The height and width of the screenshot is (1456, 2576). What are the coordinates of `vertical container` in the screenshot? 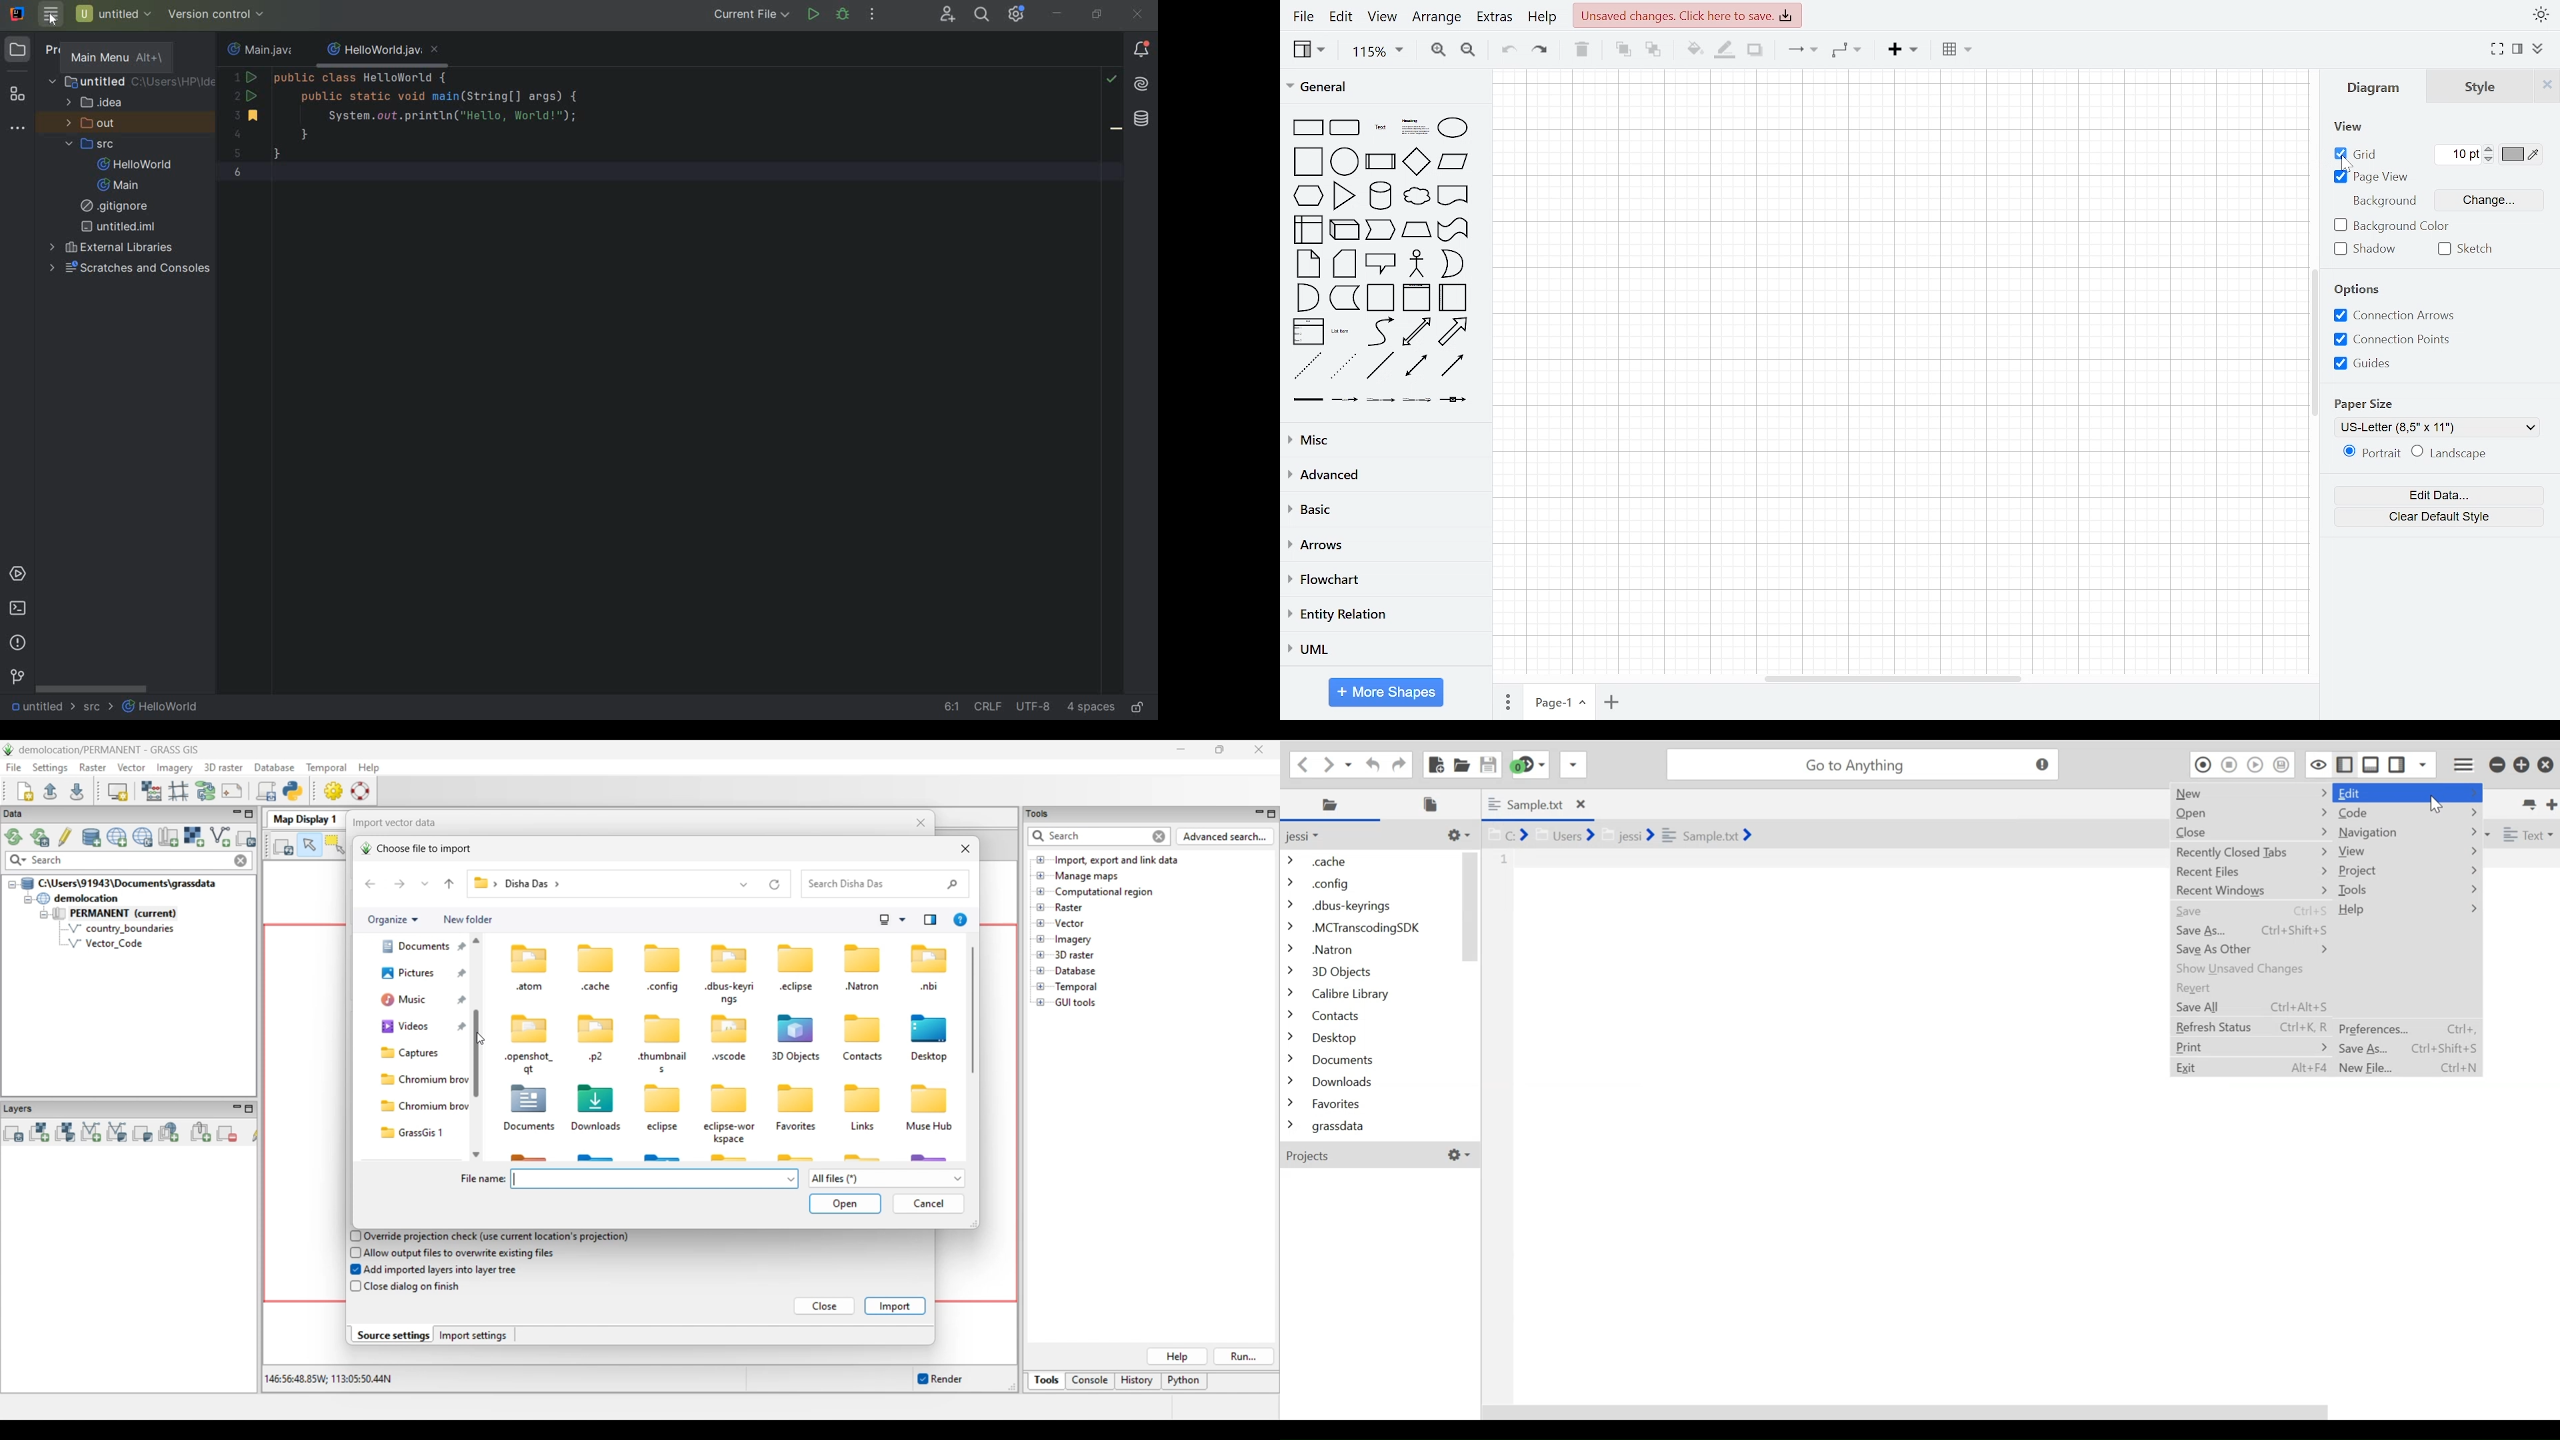 It's located at (1415, 299).